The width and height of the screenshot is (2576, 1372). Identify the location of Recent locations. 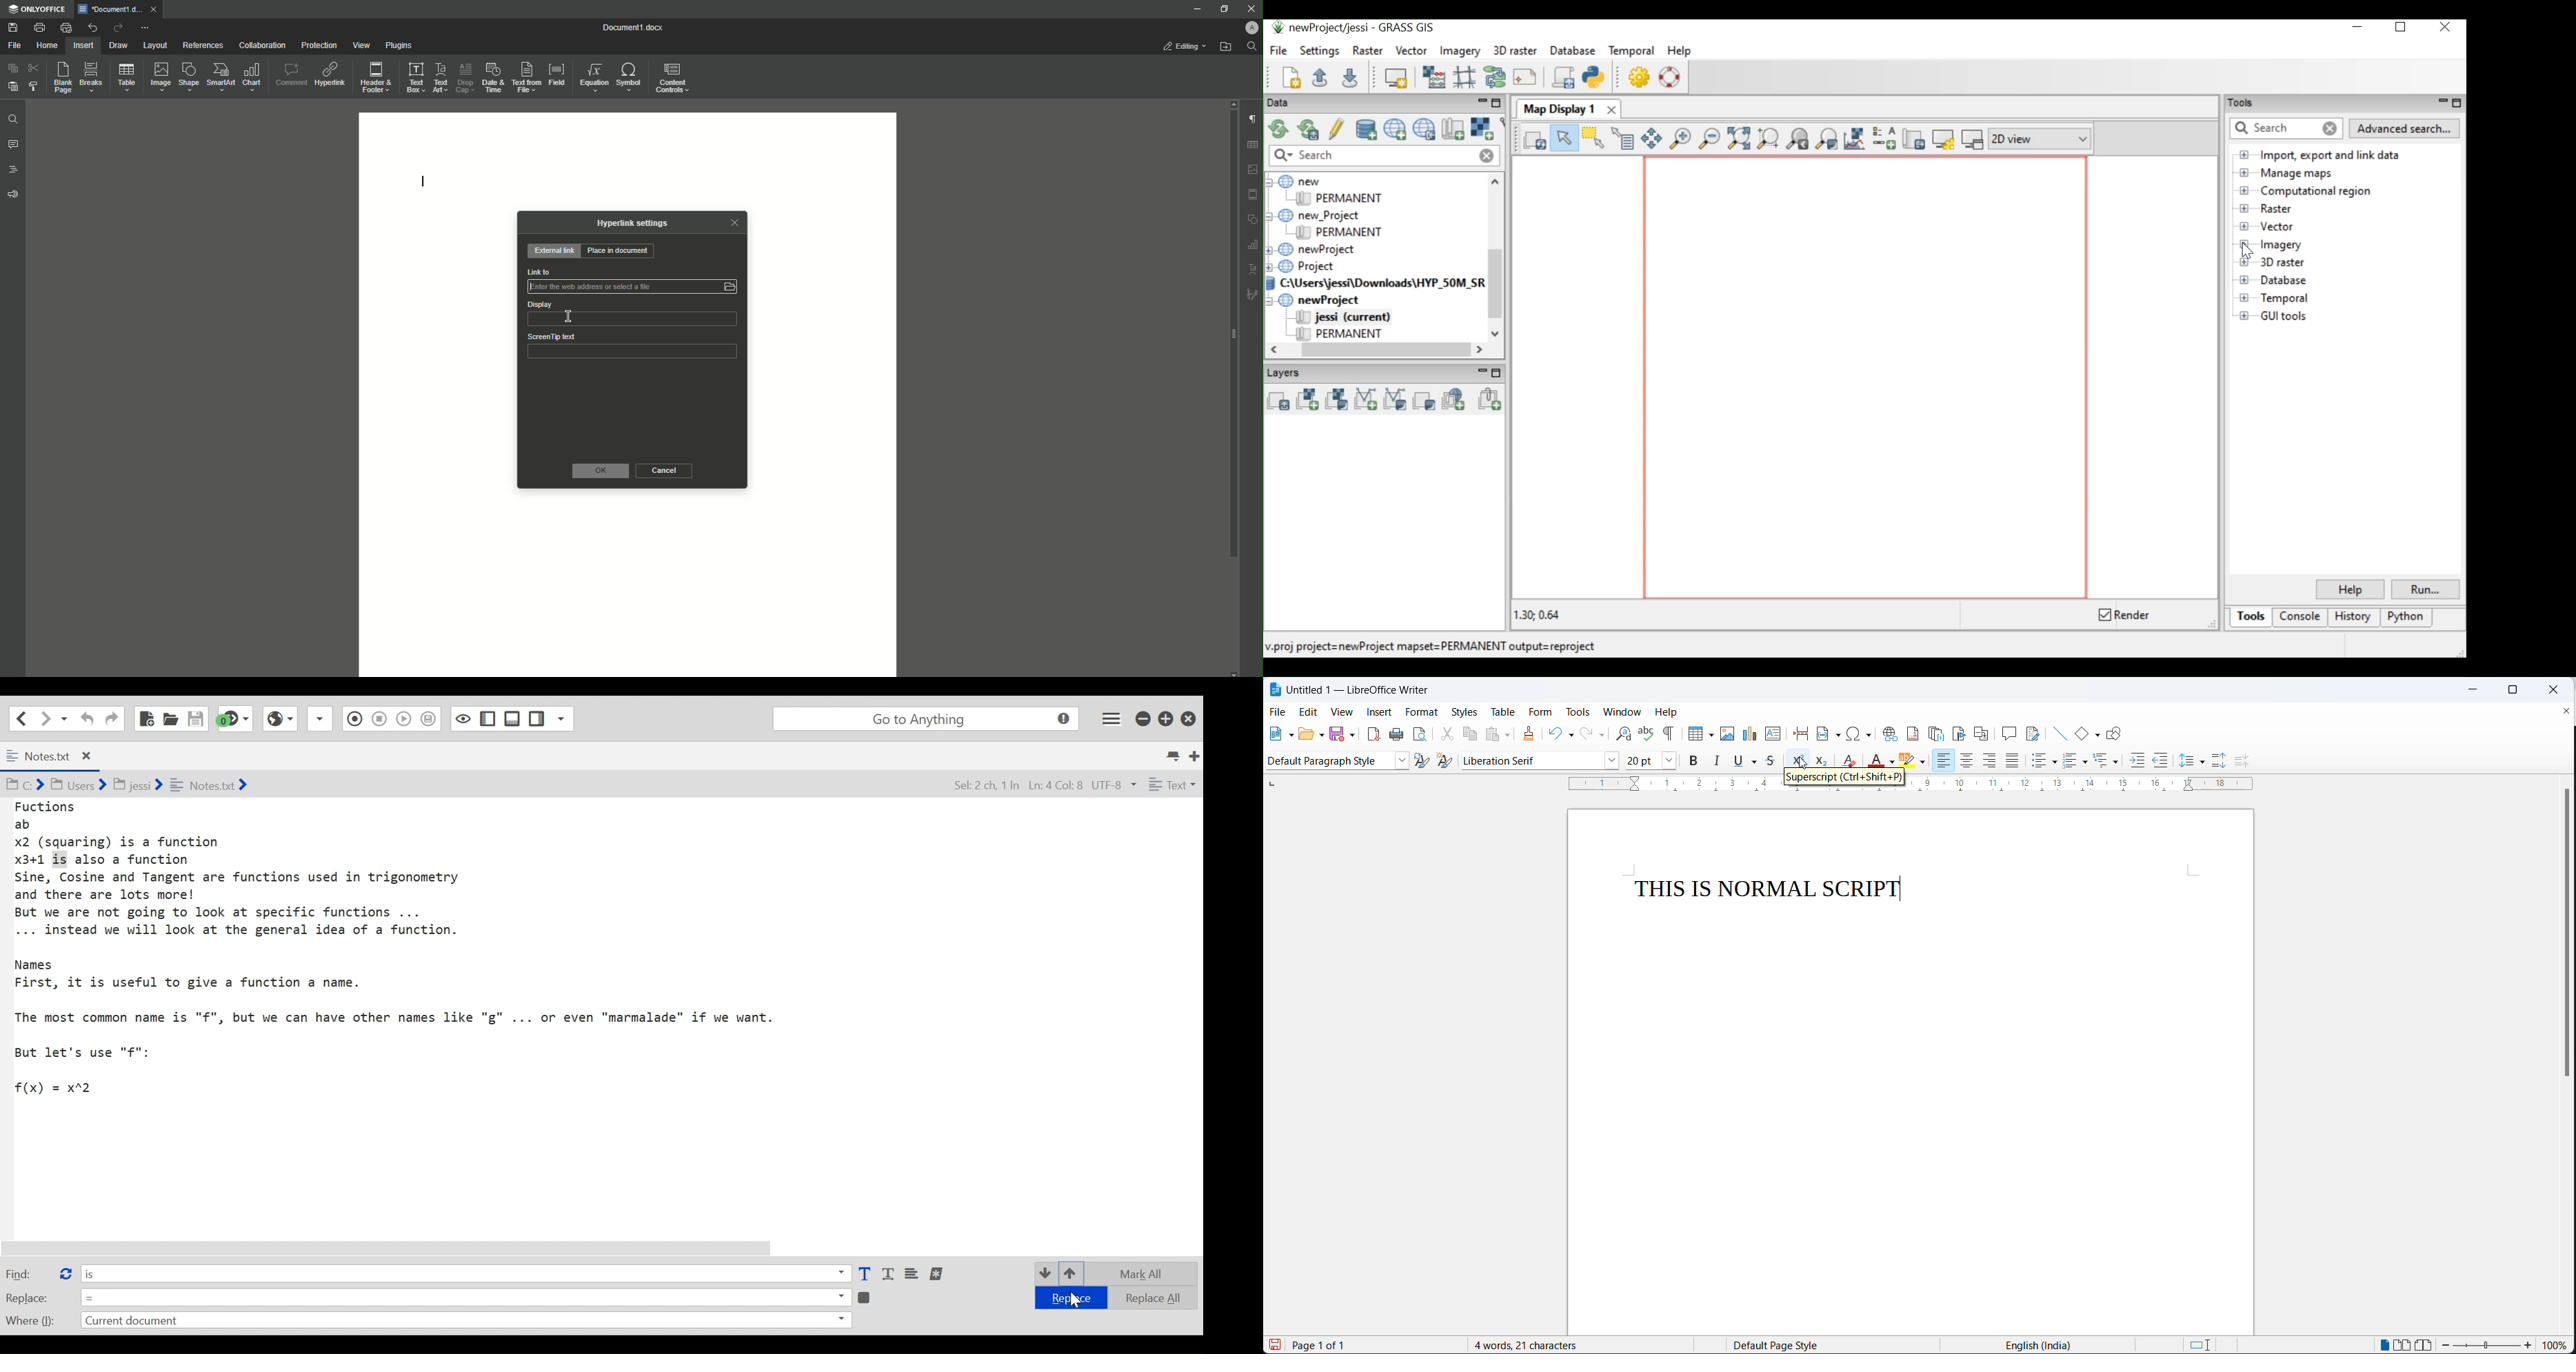
(65, 718).